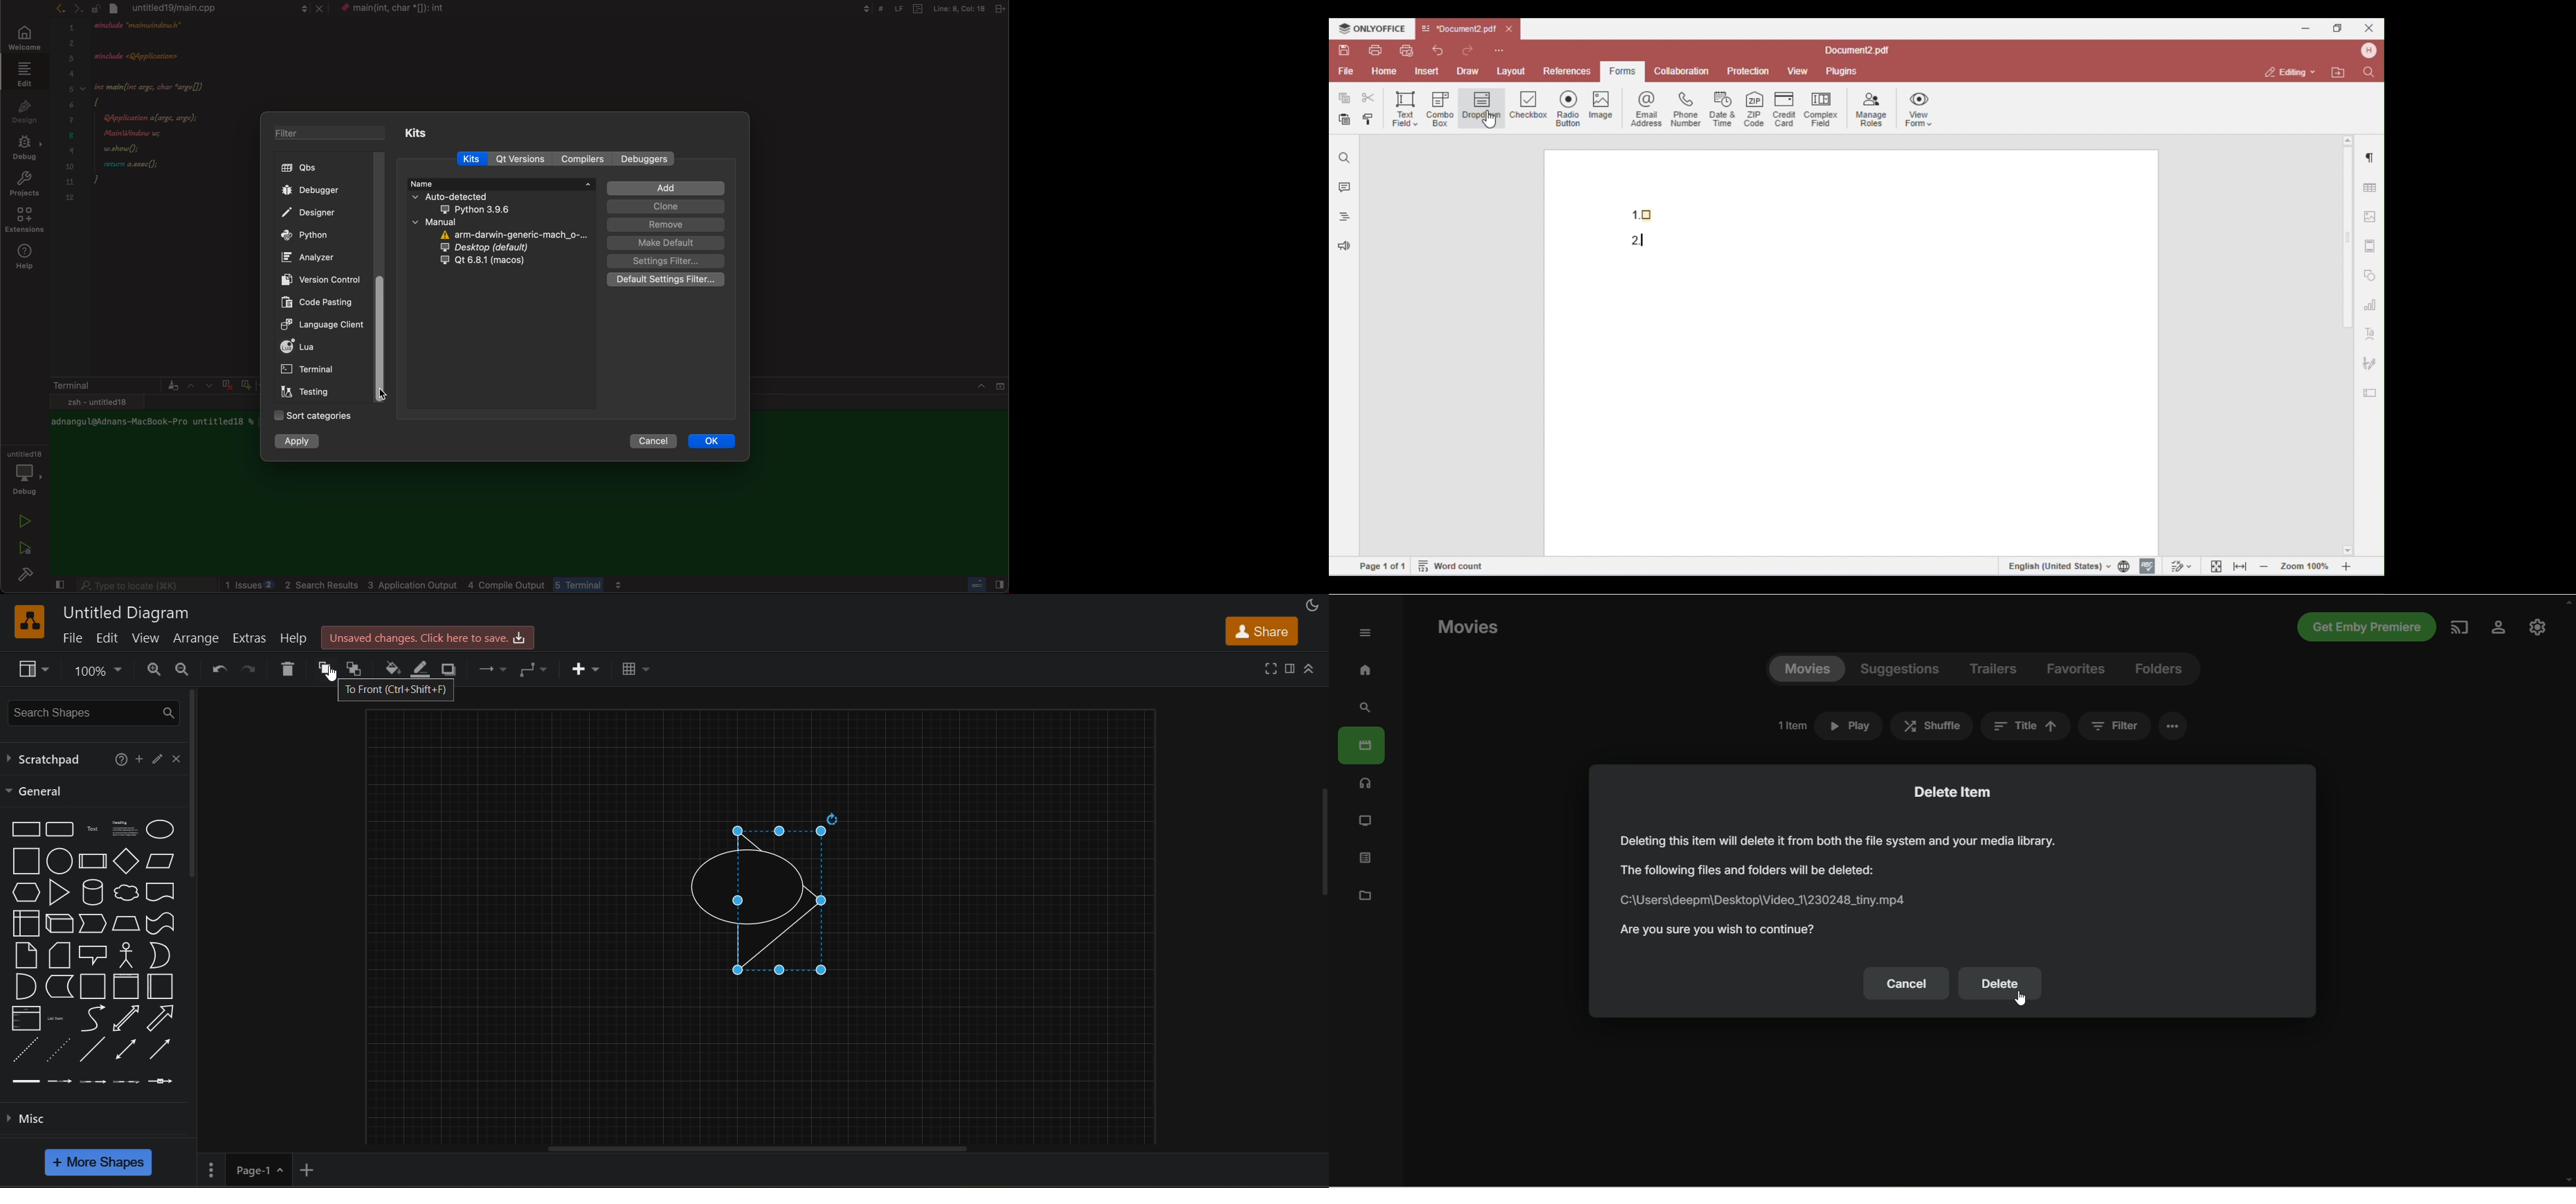  Describe the element at coordinates (1288, 667) in the screenshot. I see `format` at that location.